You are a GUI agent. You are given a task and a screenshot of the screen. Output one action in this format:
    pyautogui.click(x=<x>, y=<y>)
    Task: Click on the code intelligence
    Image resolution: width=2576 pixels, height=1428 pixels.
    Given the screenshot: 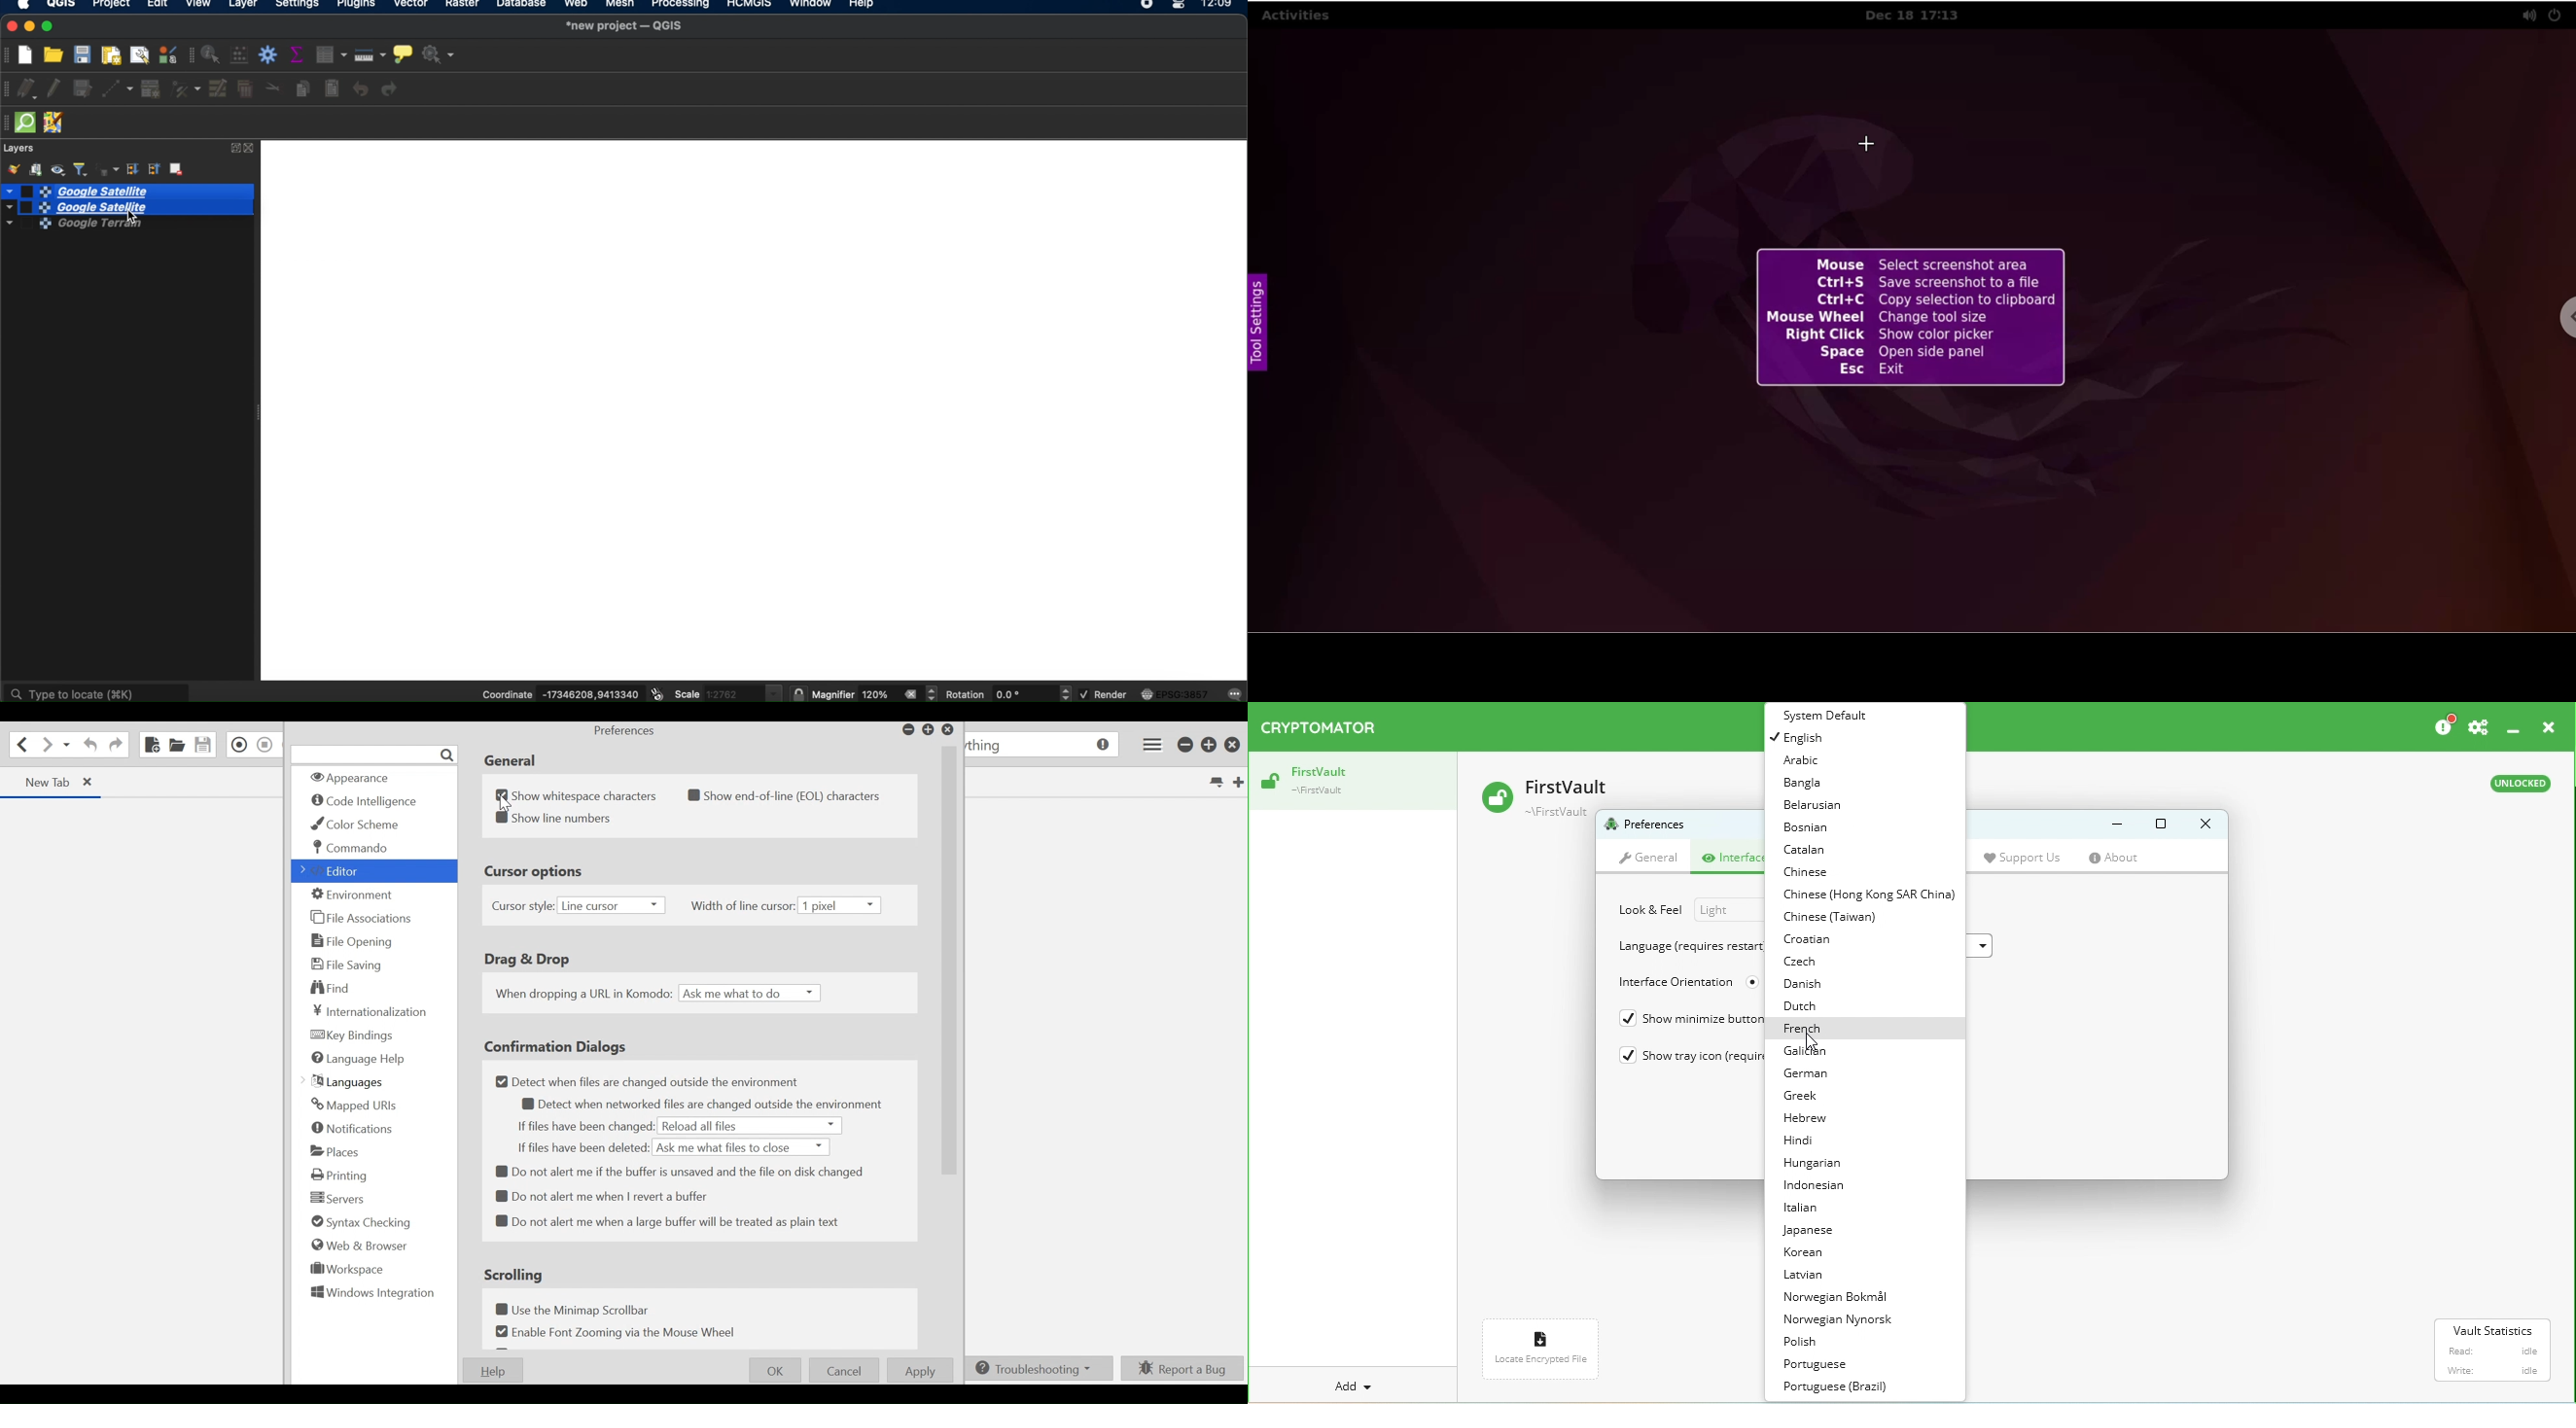 What is the action you would take?
    pyautogui.click(x=366, y=802)
    